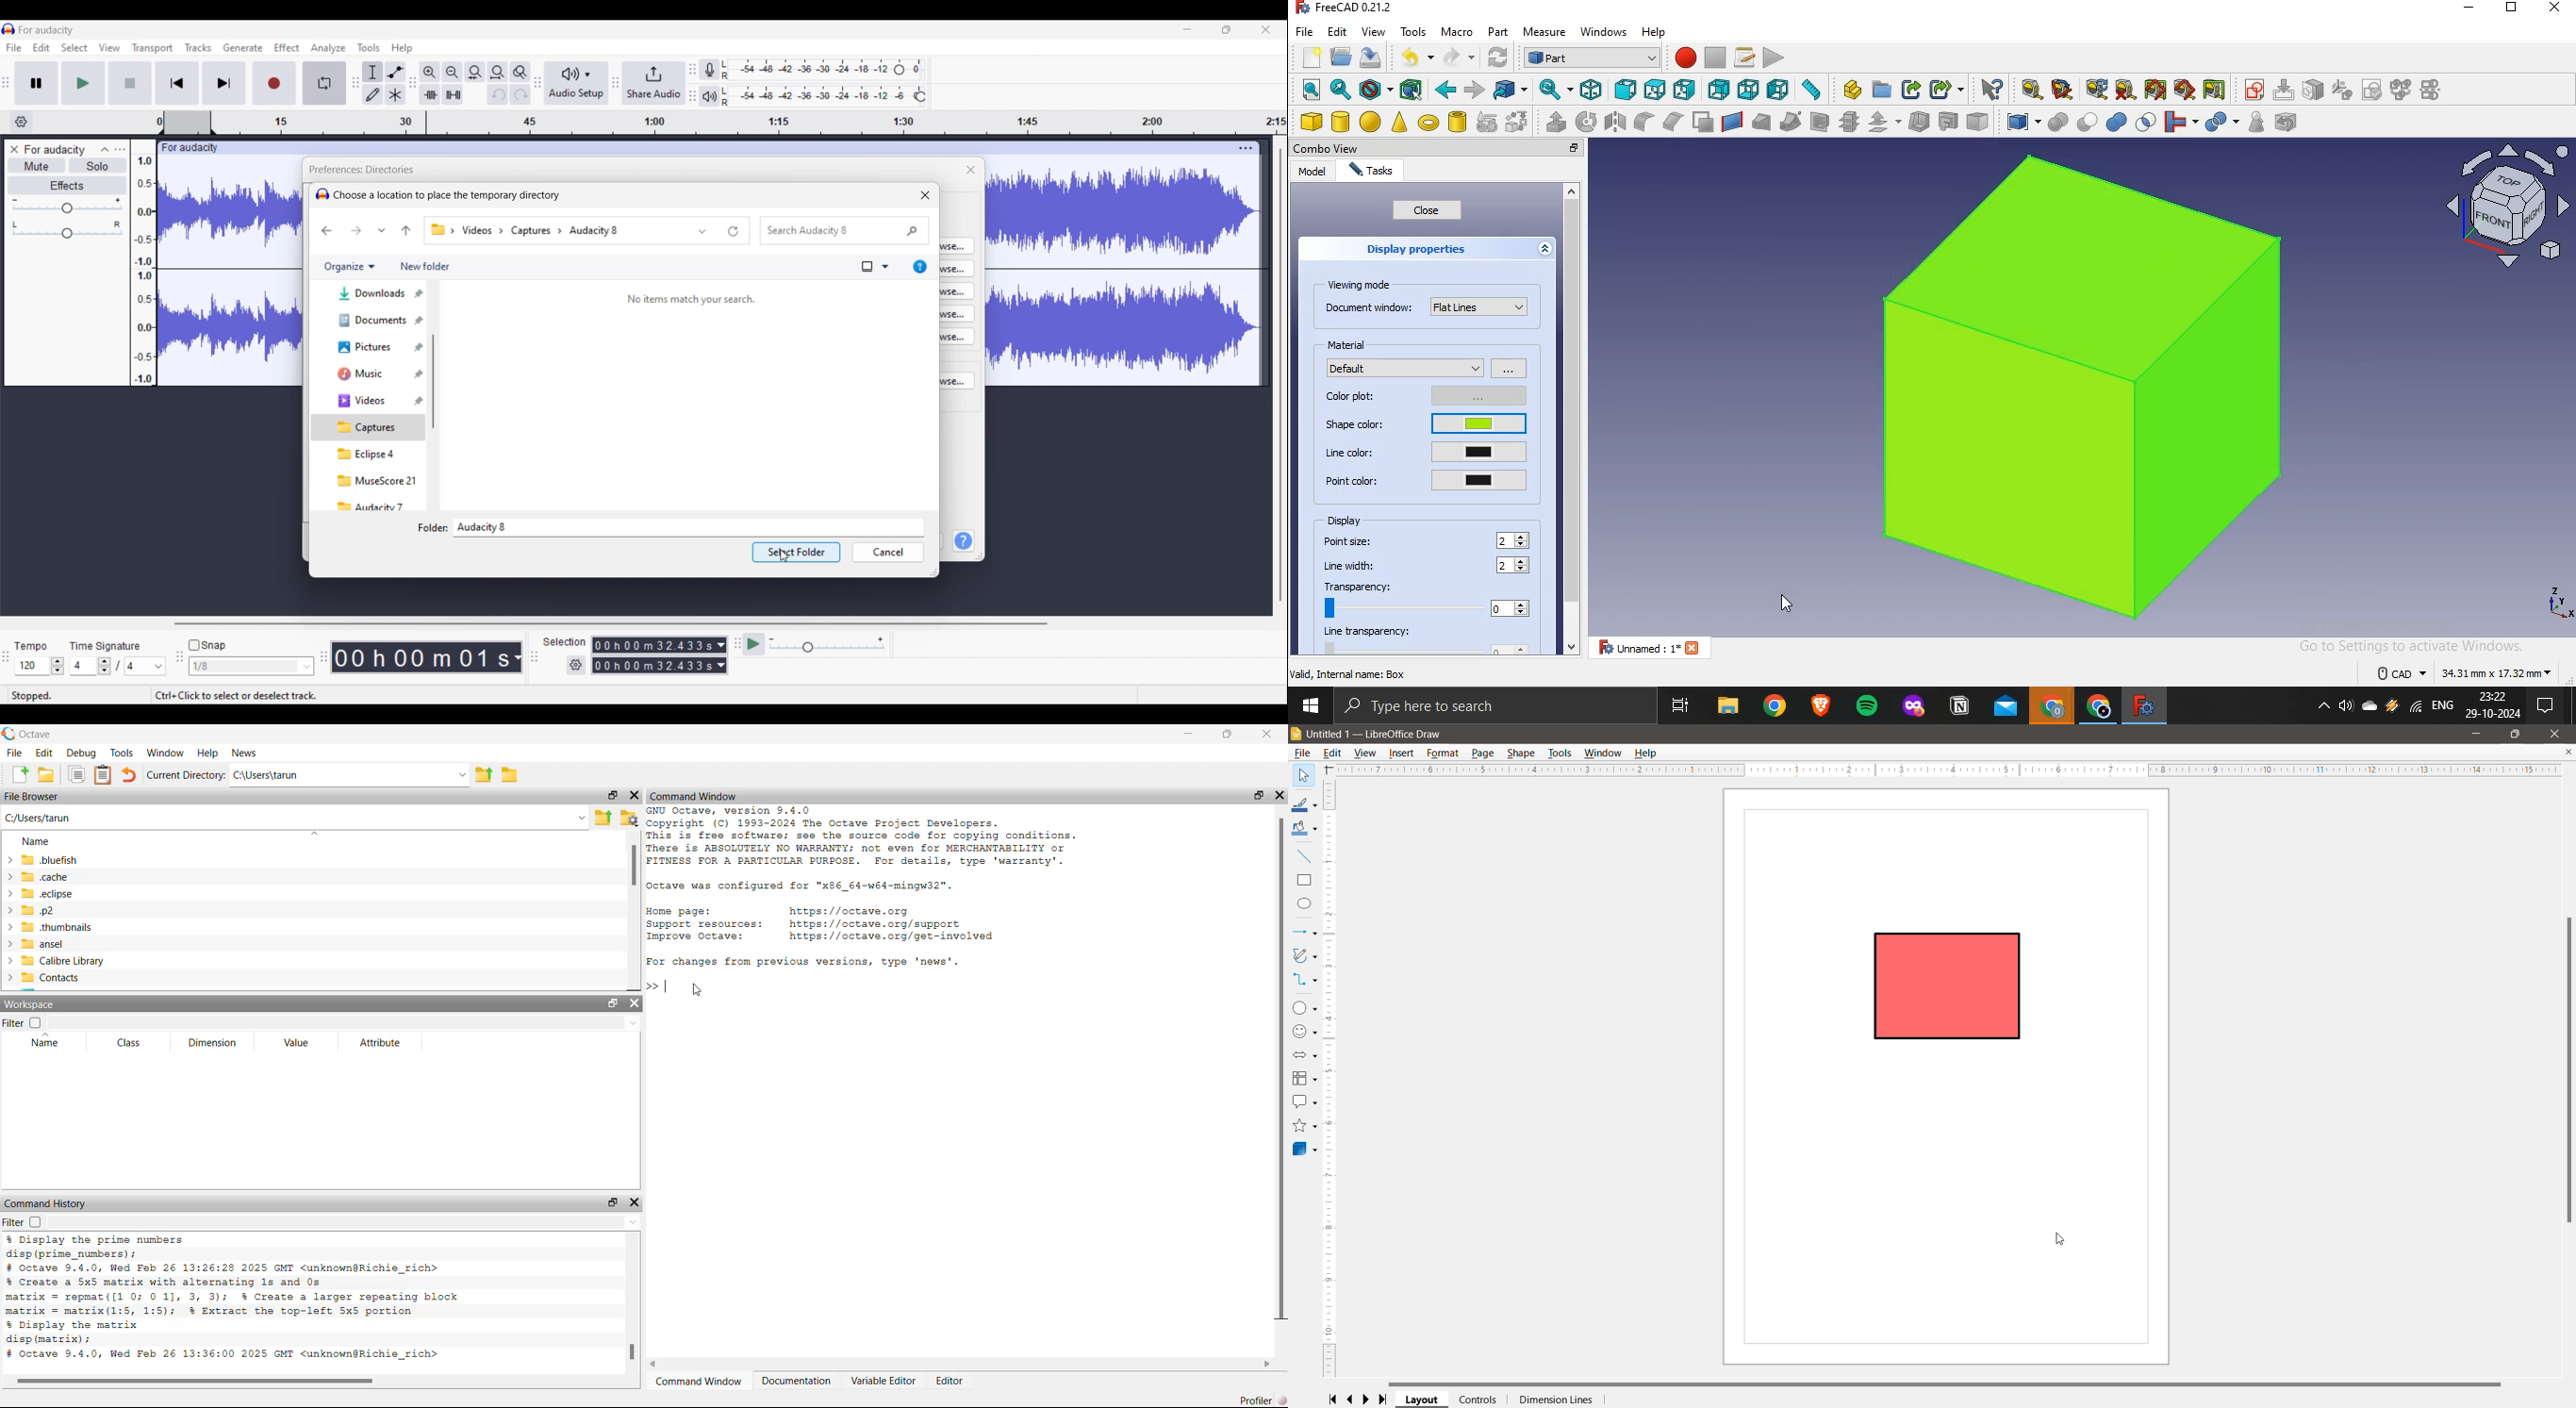 The width and height of the screenshot is (2576, 1428). Describe the element at coordinates (899, 70) in the screenshot. I see `Header to change recording level` at that location.